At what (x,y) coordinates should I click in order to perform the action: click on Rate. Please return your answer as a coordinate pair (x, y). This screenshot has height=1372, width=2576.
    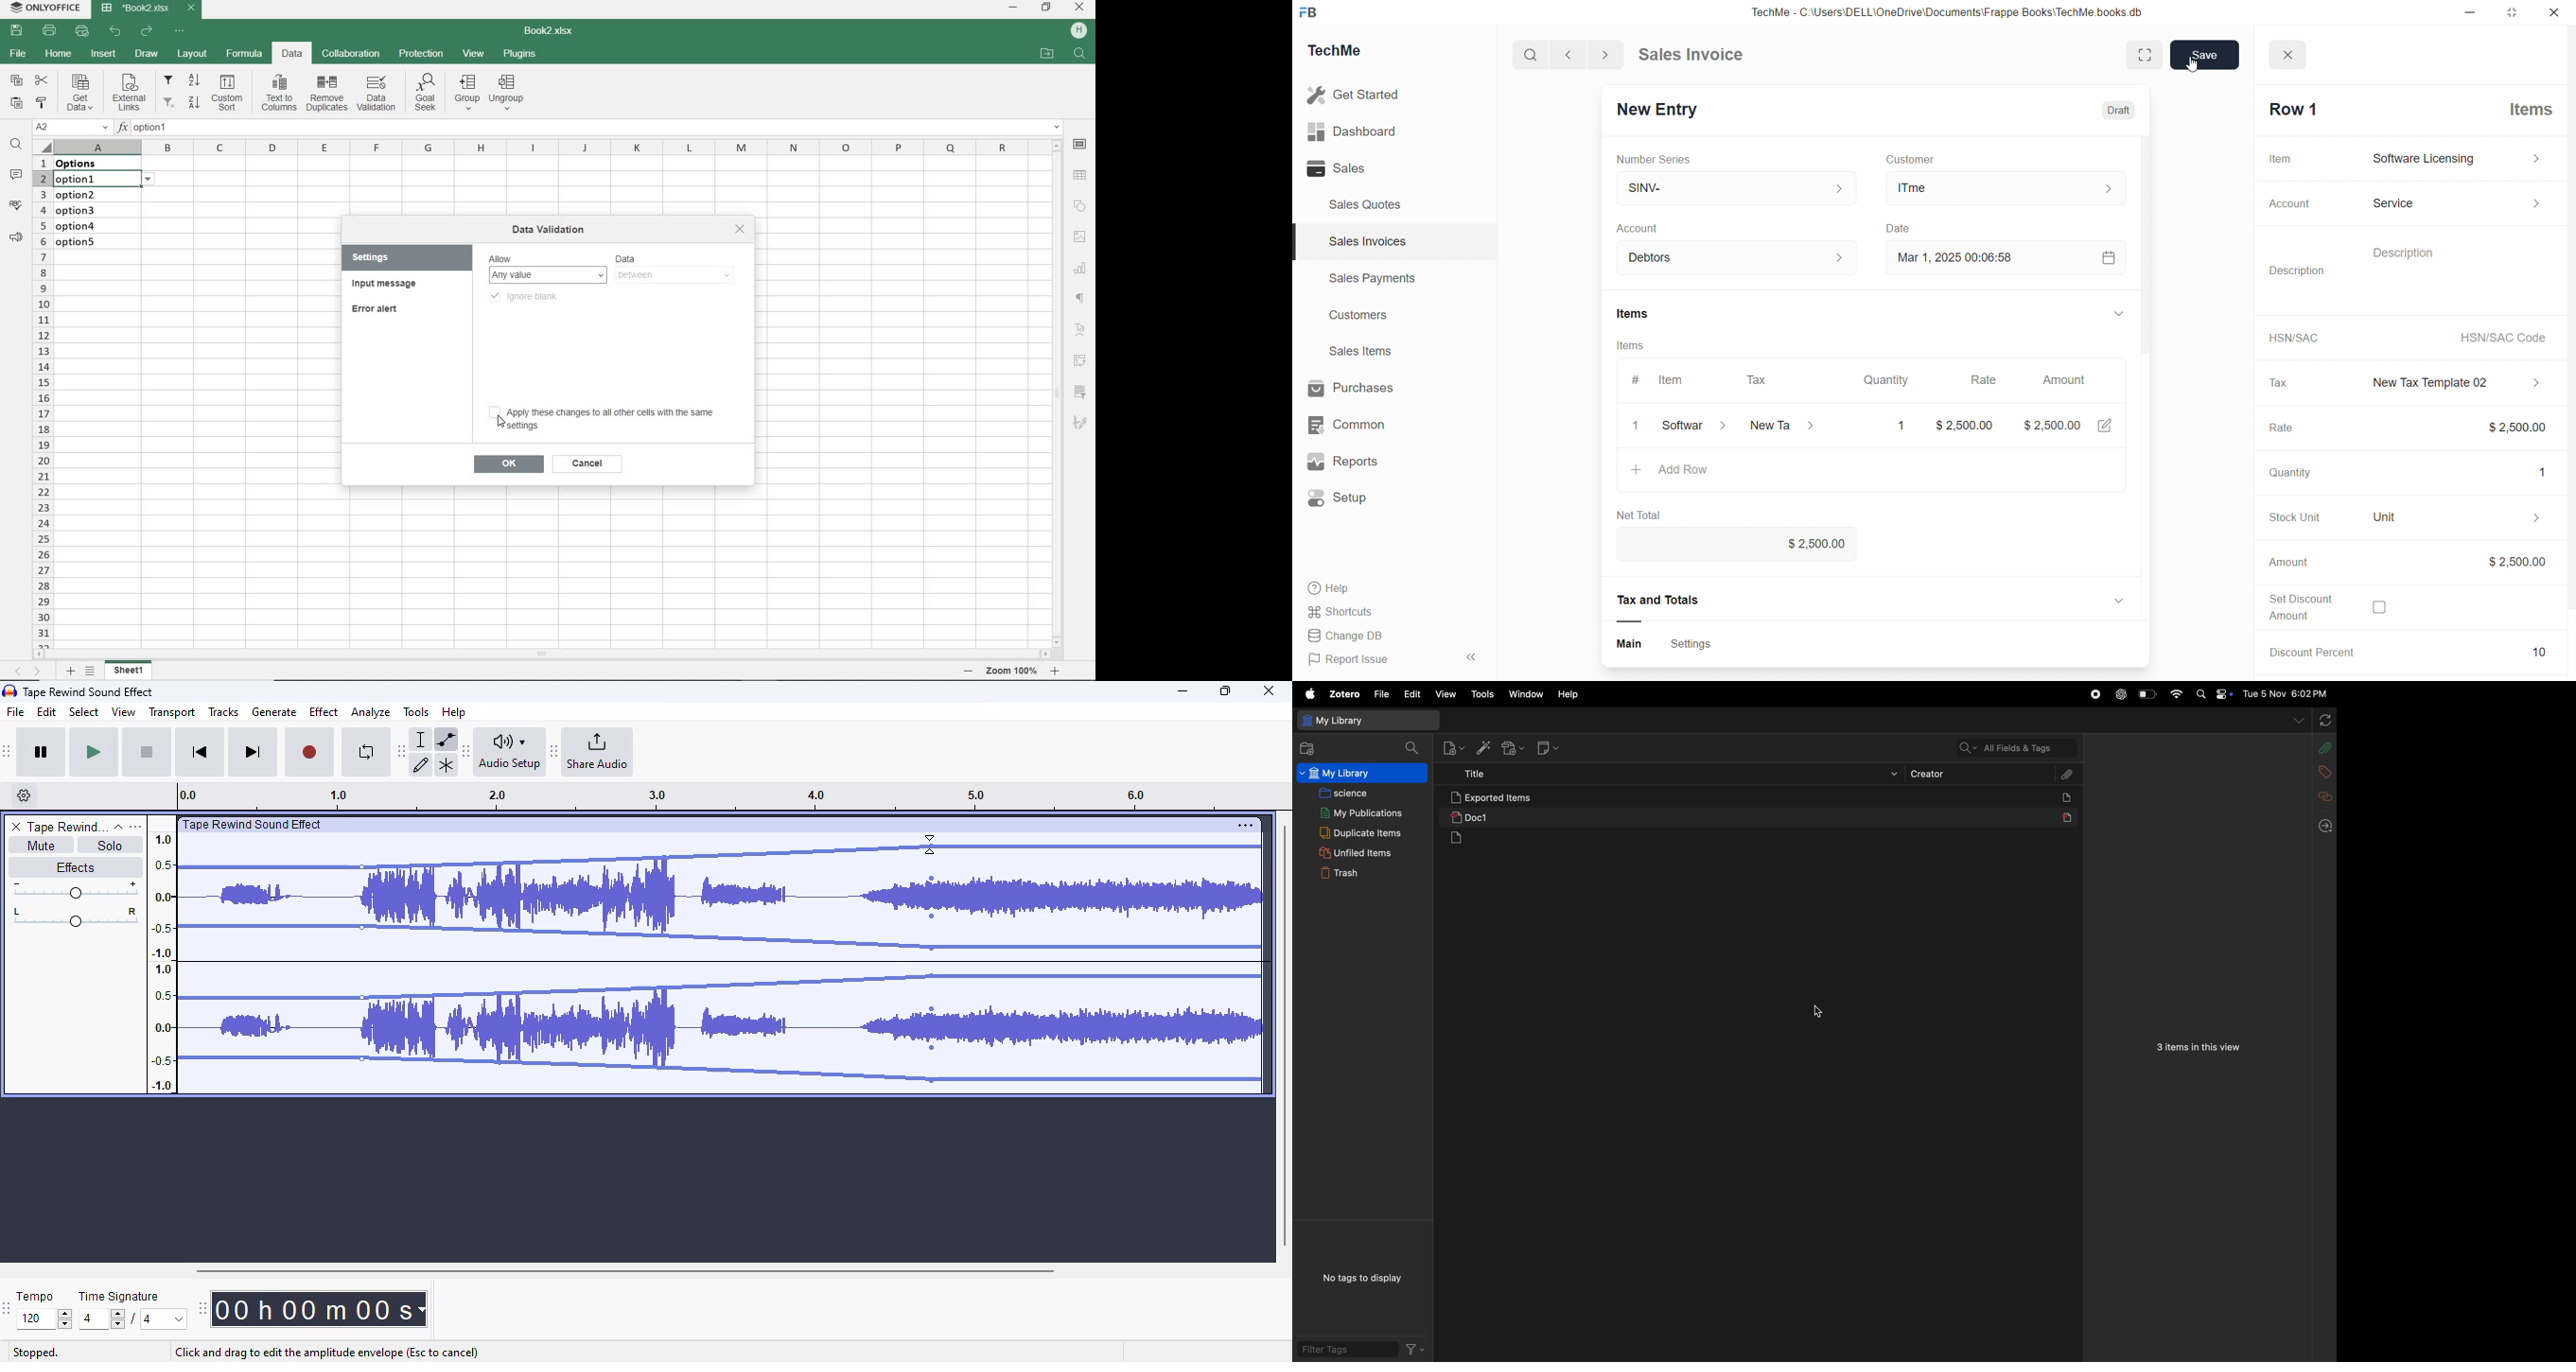
    Looking at the image, I should click on (2278, 429).